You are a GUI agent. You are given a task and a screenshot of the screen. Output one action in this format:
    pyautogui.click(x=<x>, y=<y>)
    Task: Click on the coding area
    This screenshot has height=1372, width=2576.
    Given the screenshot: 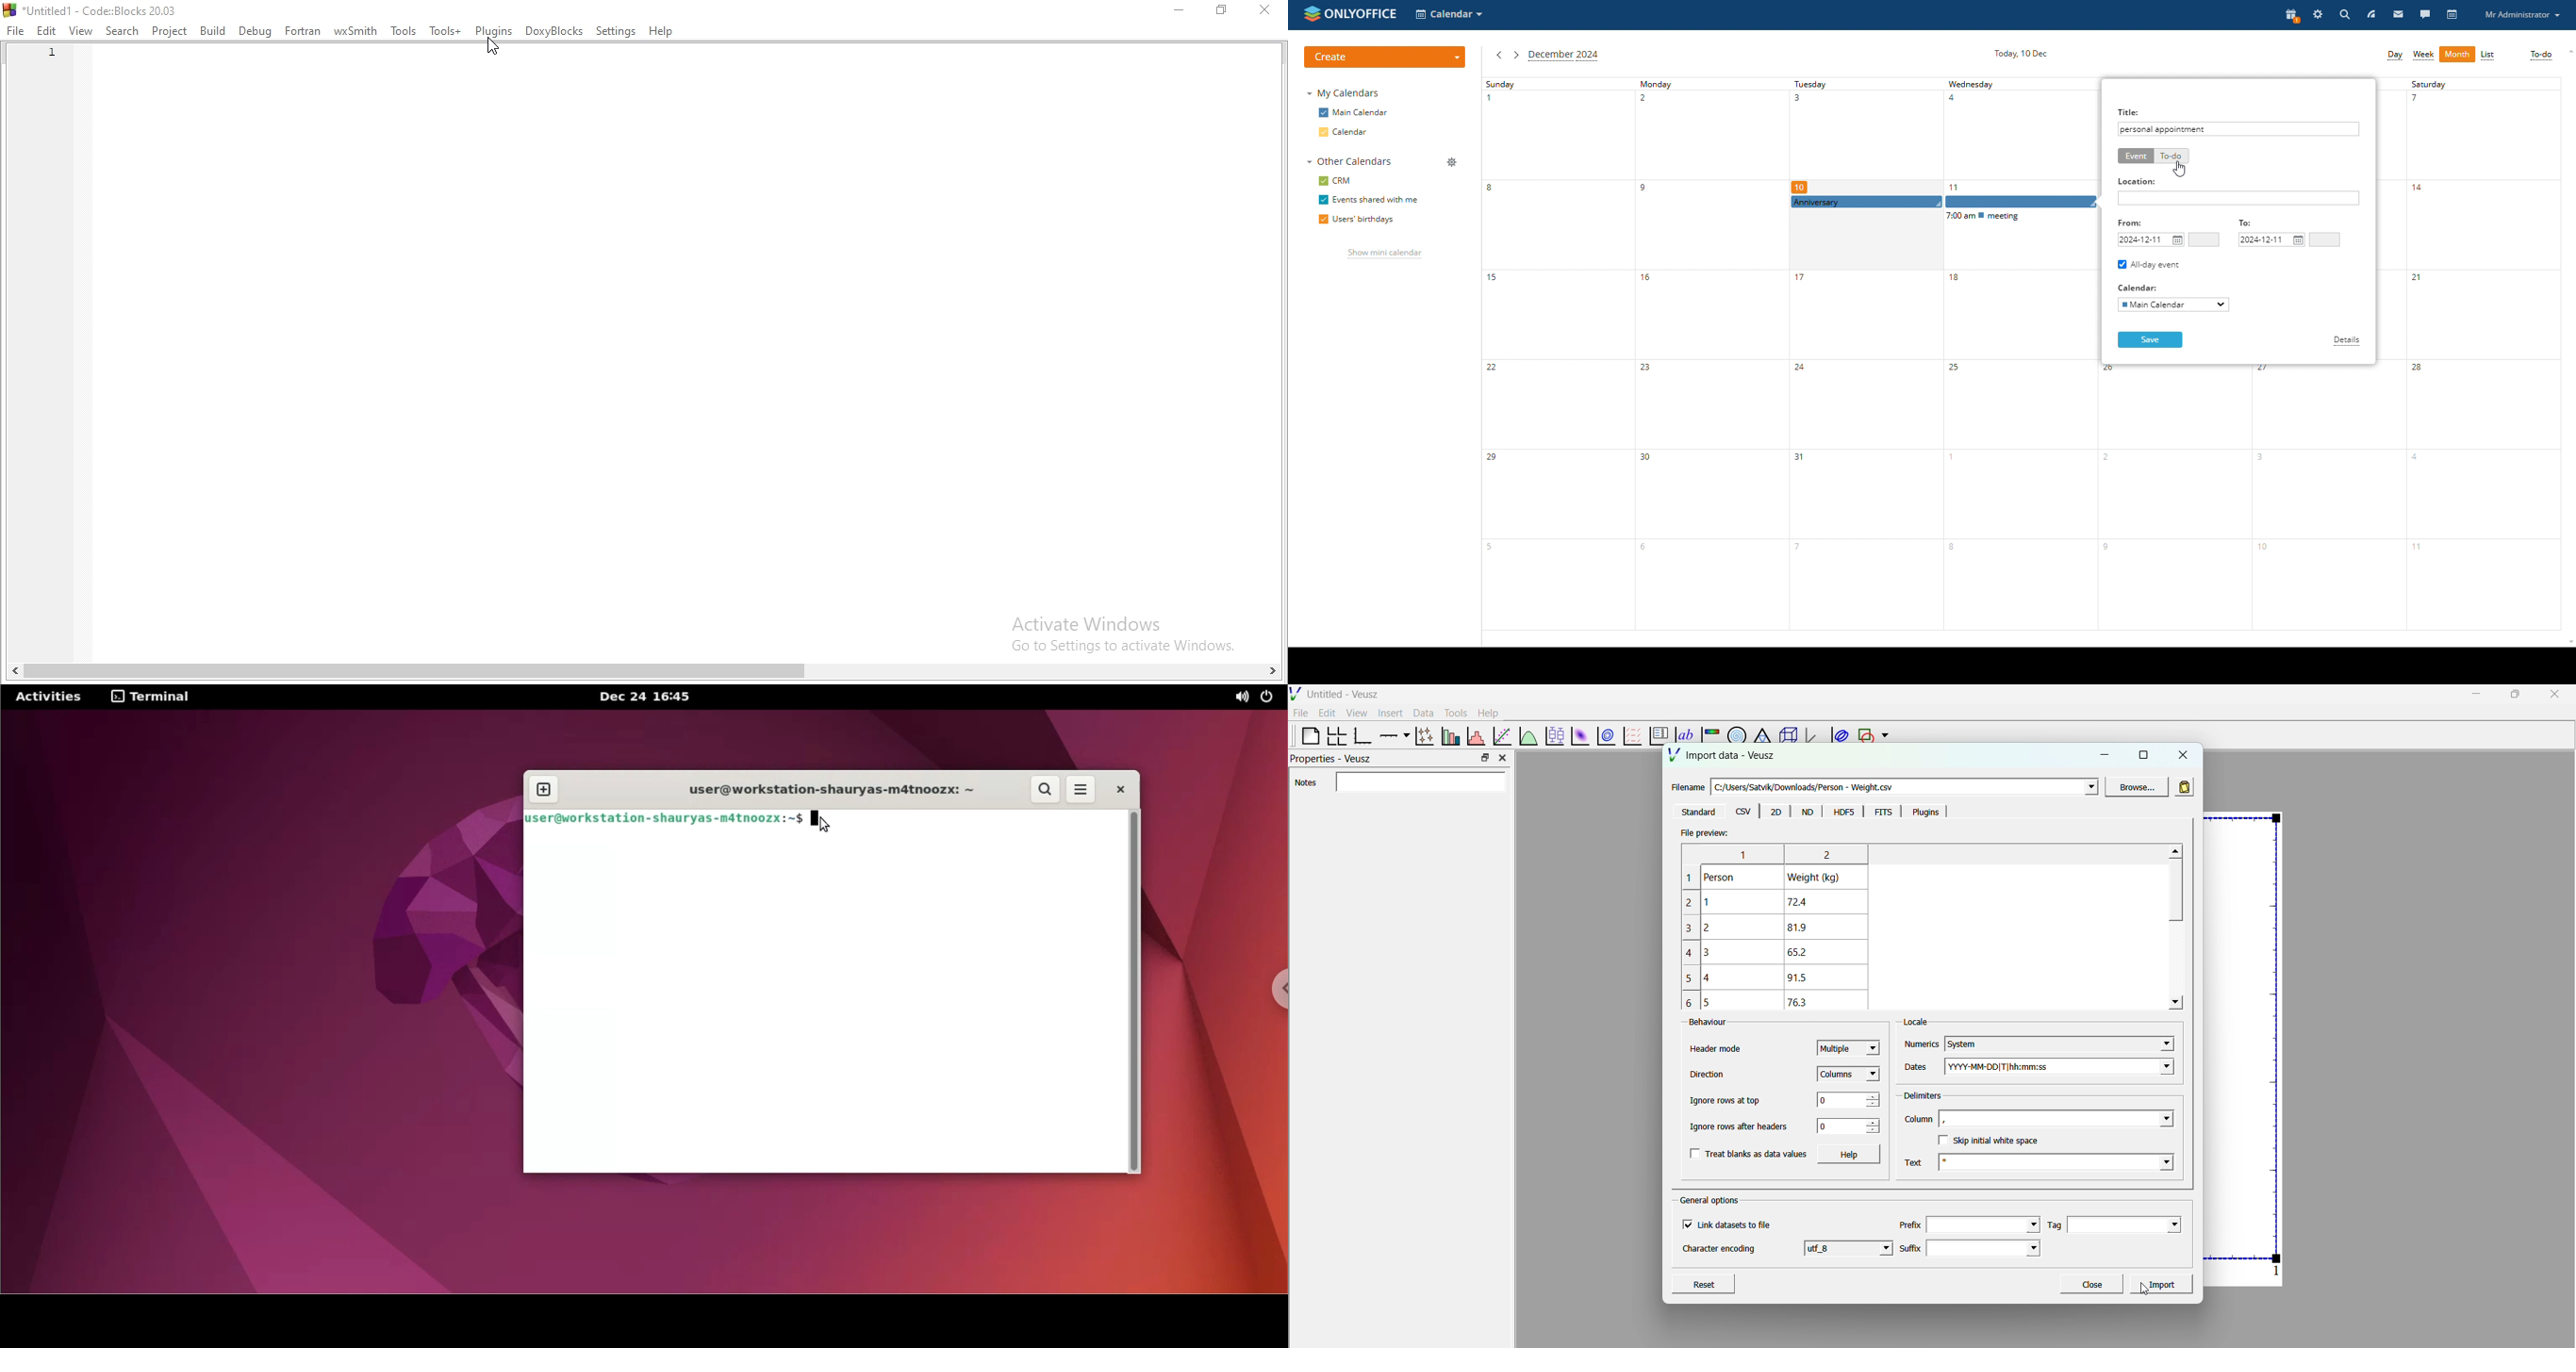 What is the action you would take?
    pyautogui.click(x=684, y=355)
    